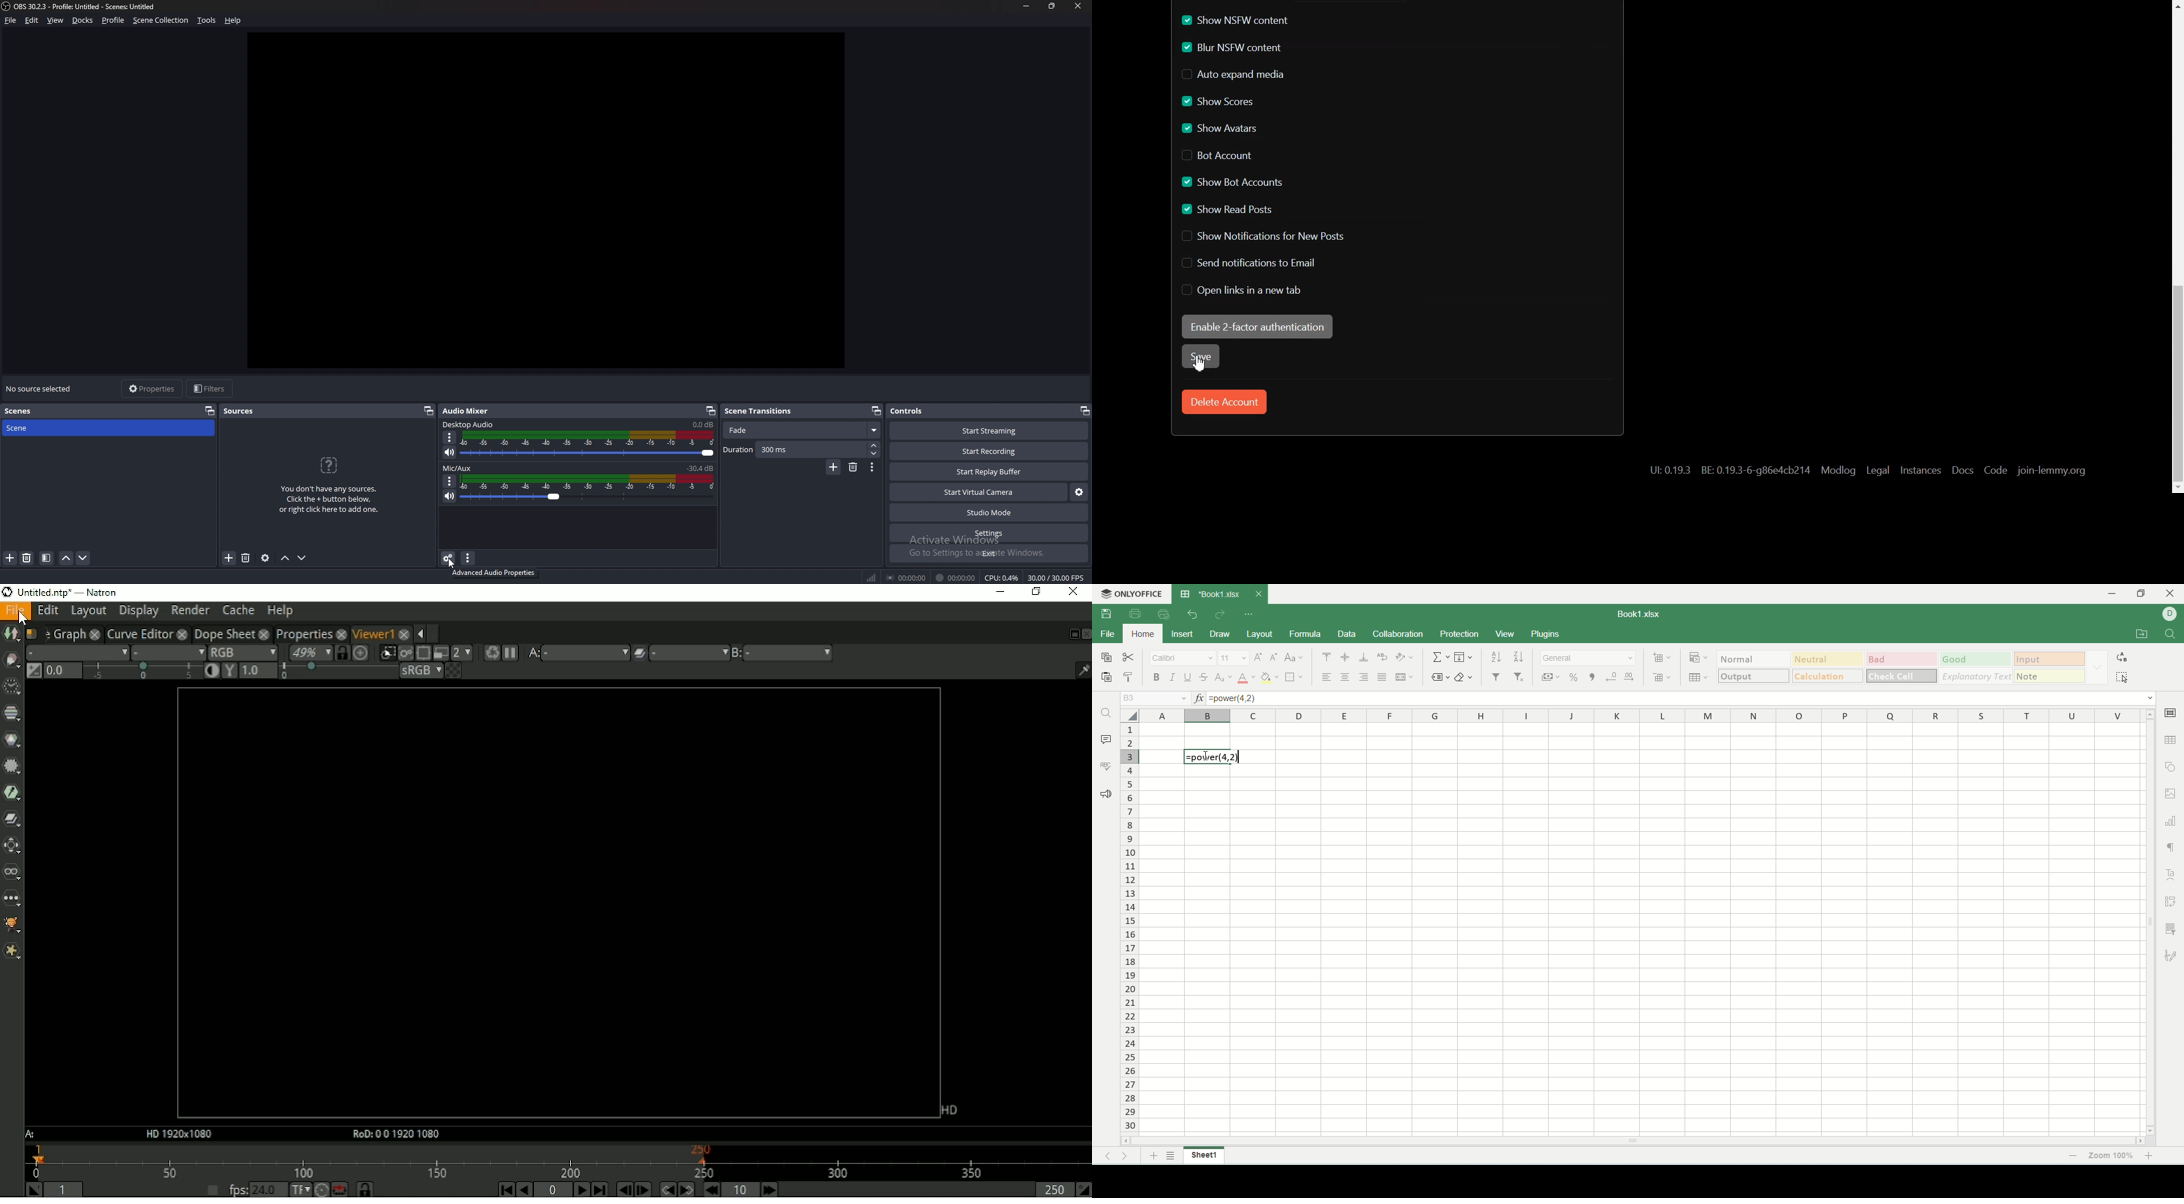  Describe the element at coordinates (2150, 1156) in the screenshot. I see `zoom in` at that location.